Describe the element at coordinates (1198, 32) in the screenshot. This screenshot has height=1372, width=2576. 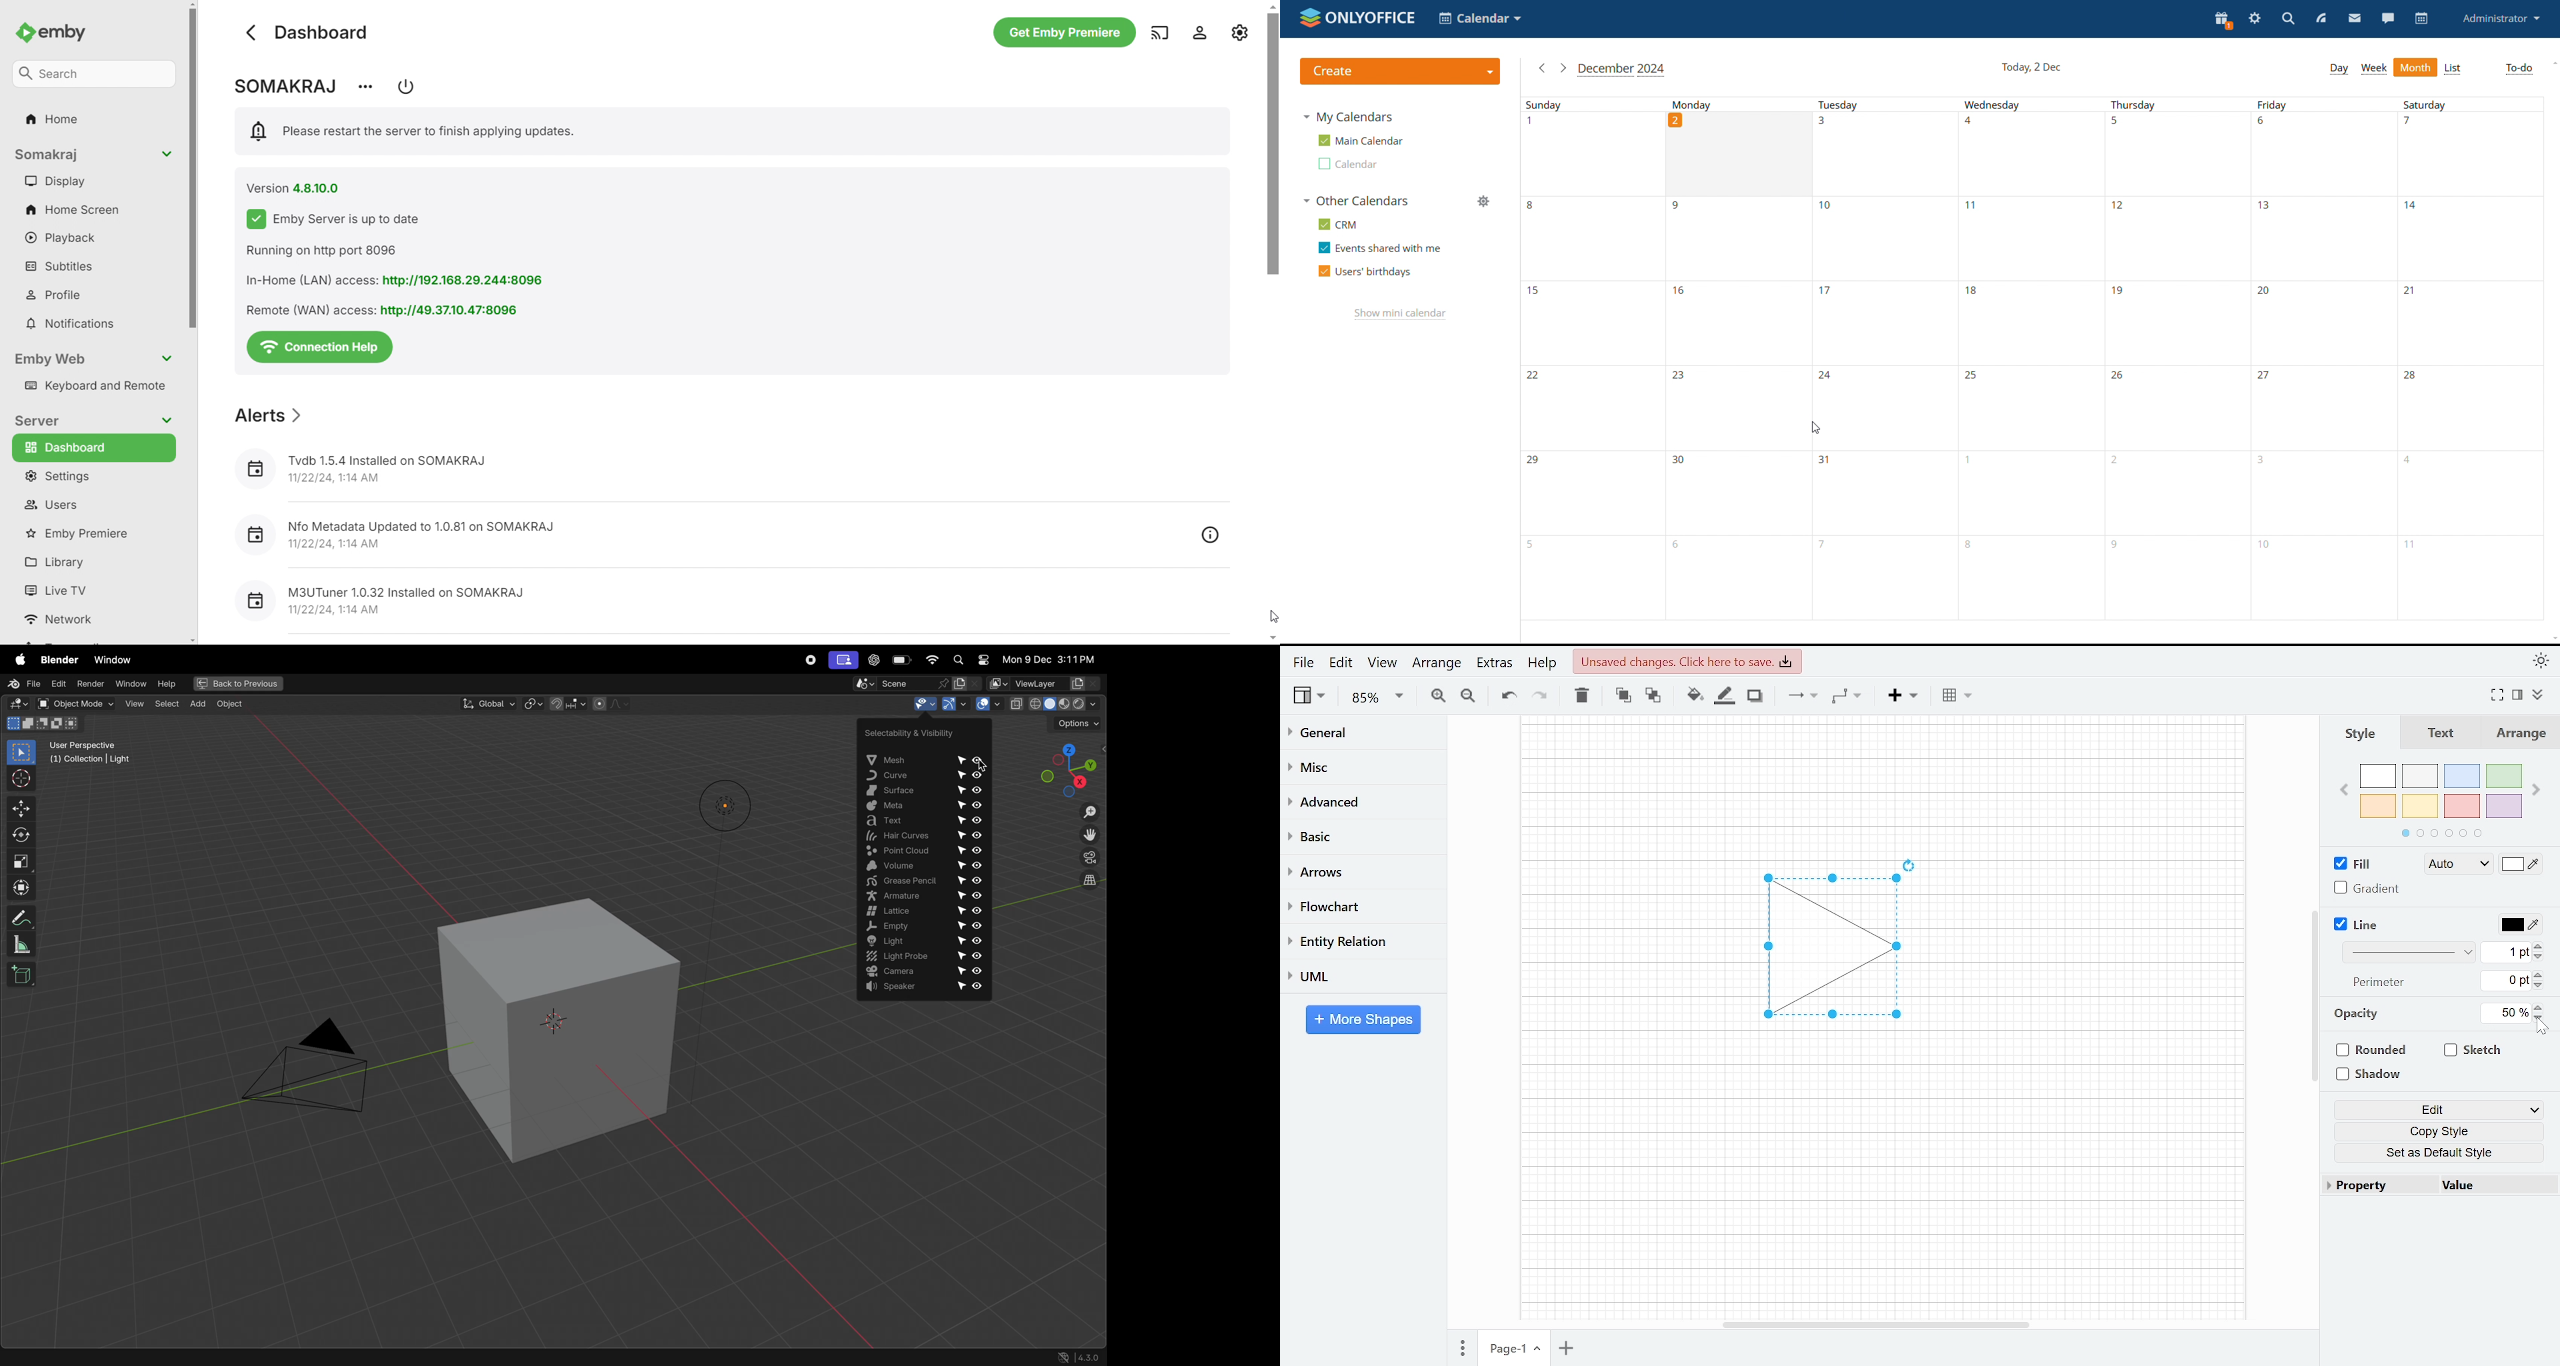
I see `account` at that location.